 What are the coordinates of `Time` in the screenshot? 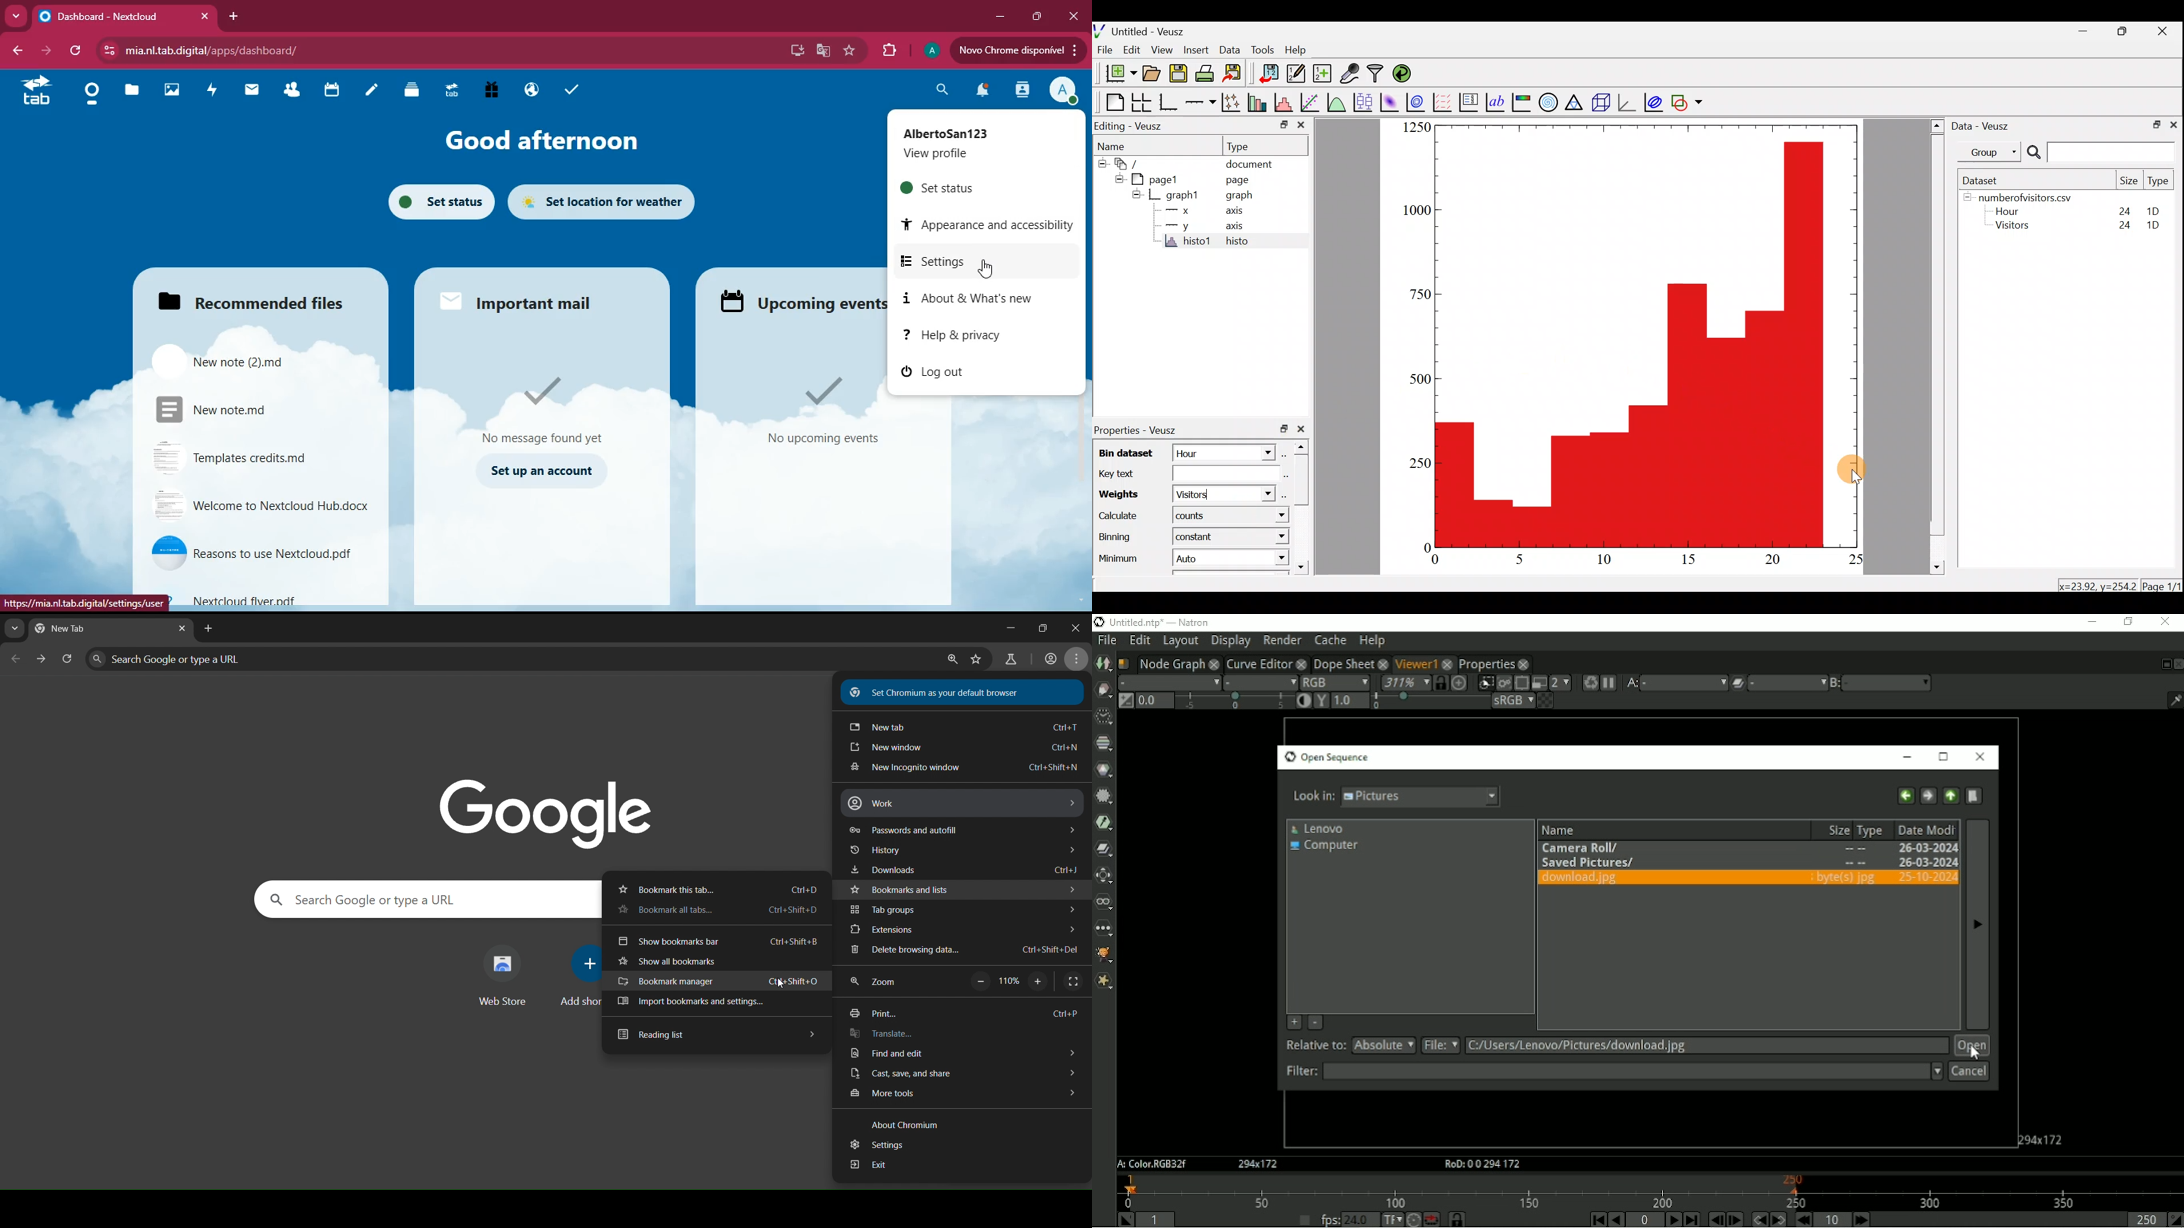 It's located at (1102, 716).